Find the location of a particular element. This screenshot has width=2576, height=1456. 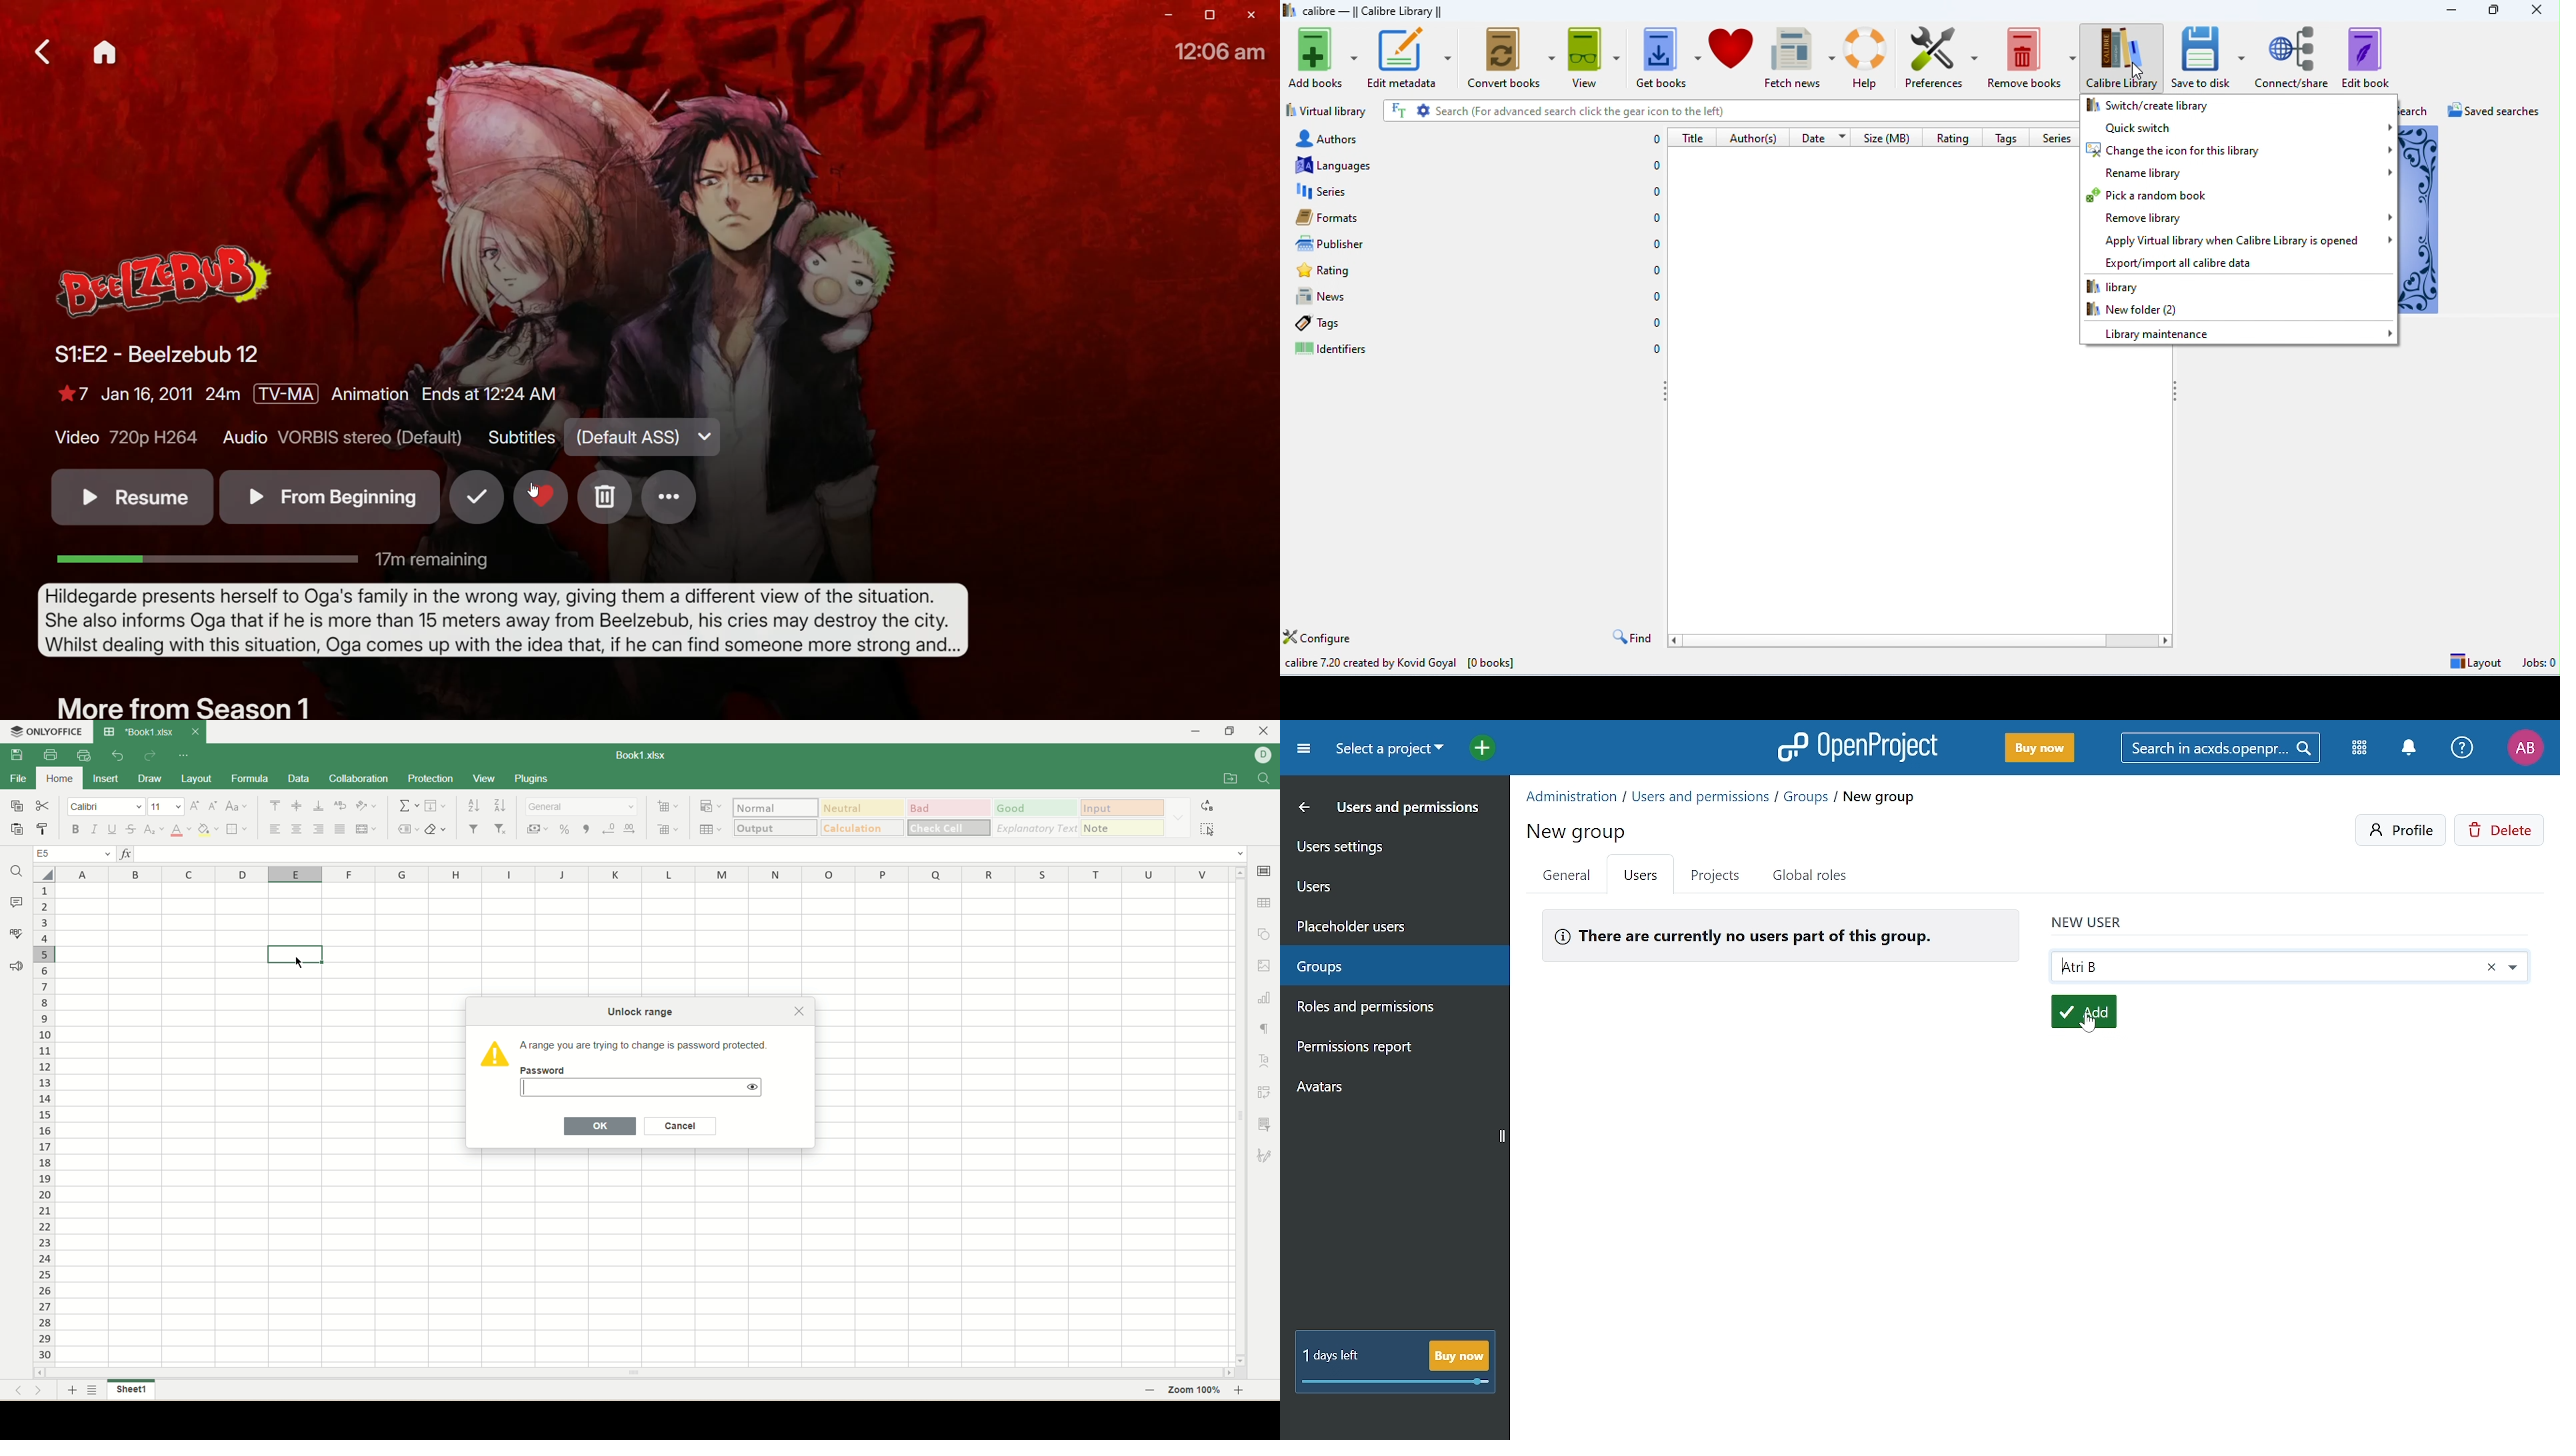

underline is located at coordinates (112, 829).